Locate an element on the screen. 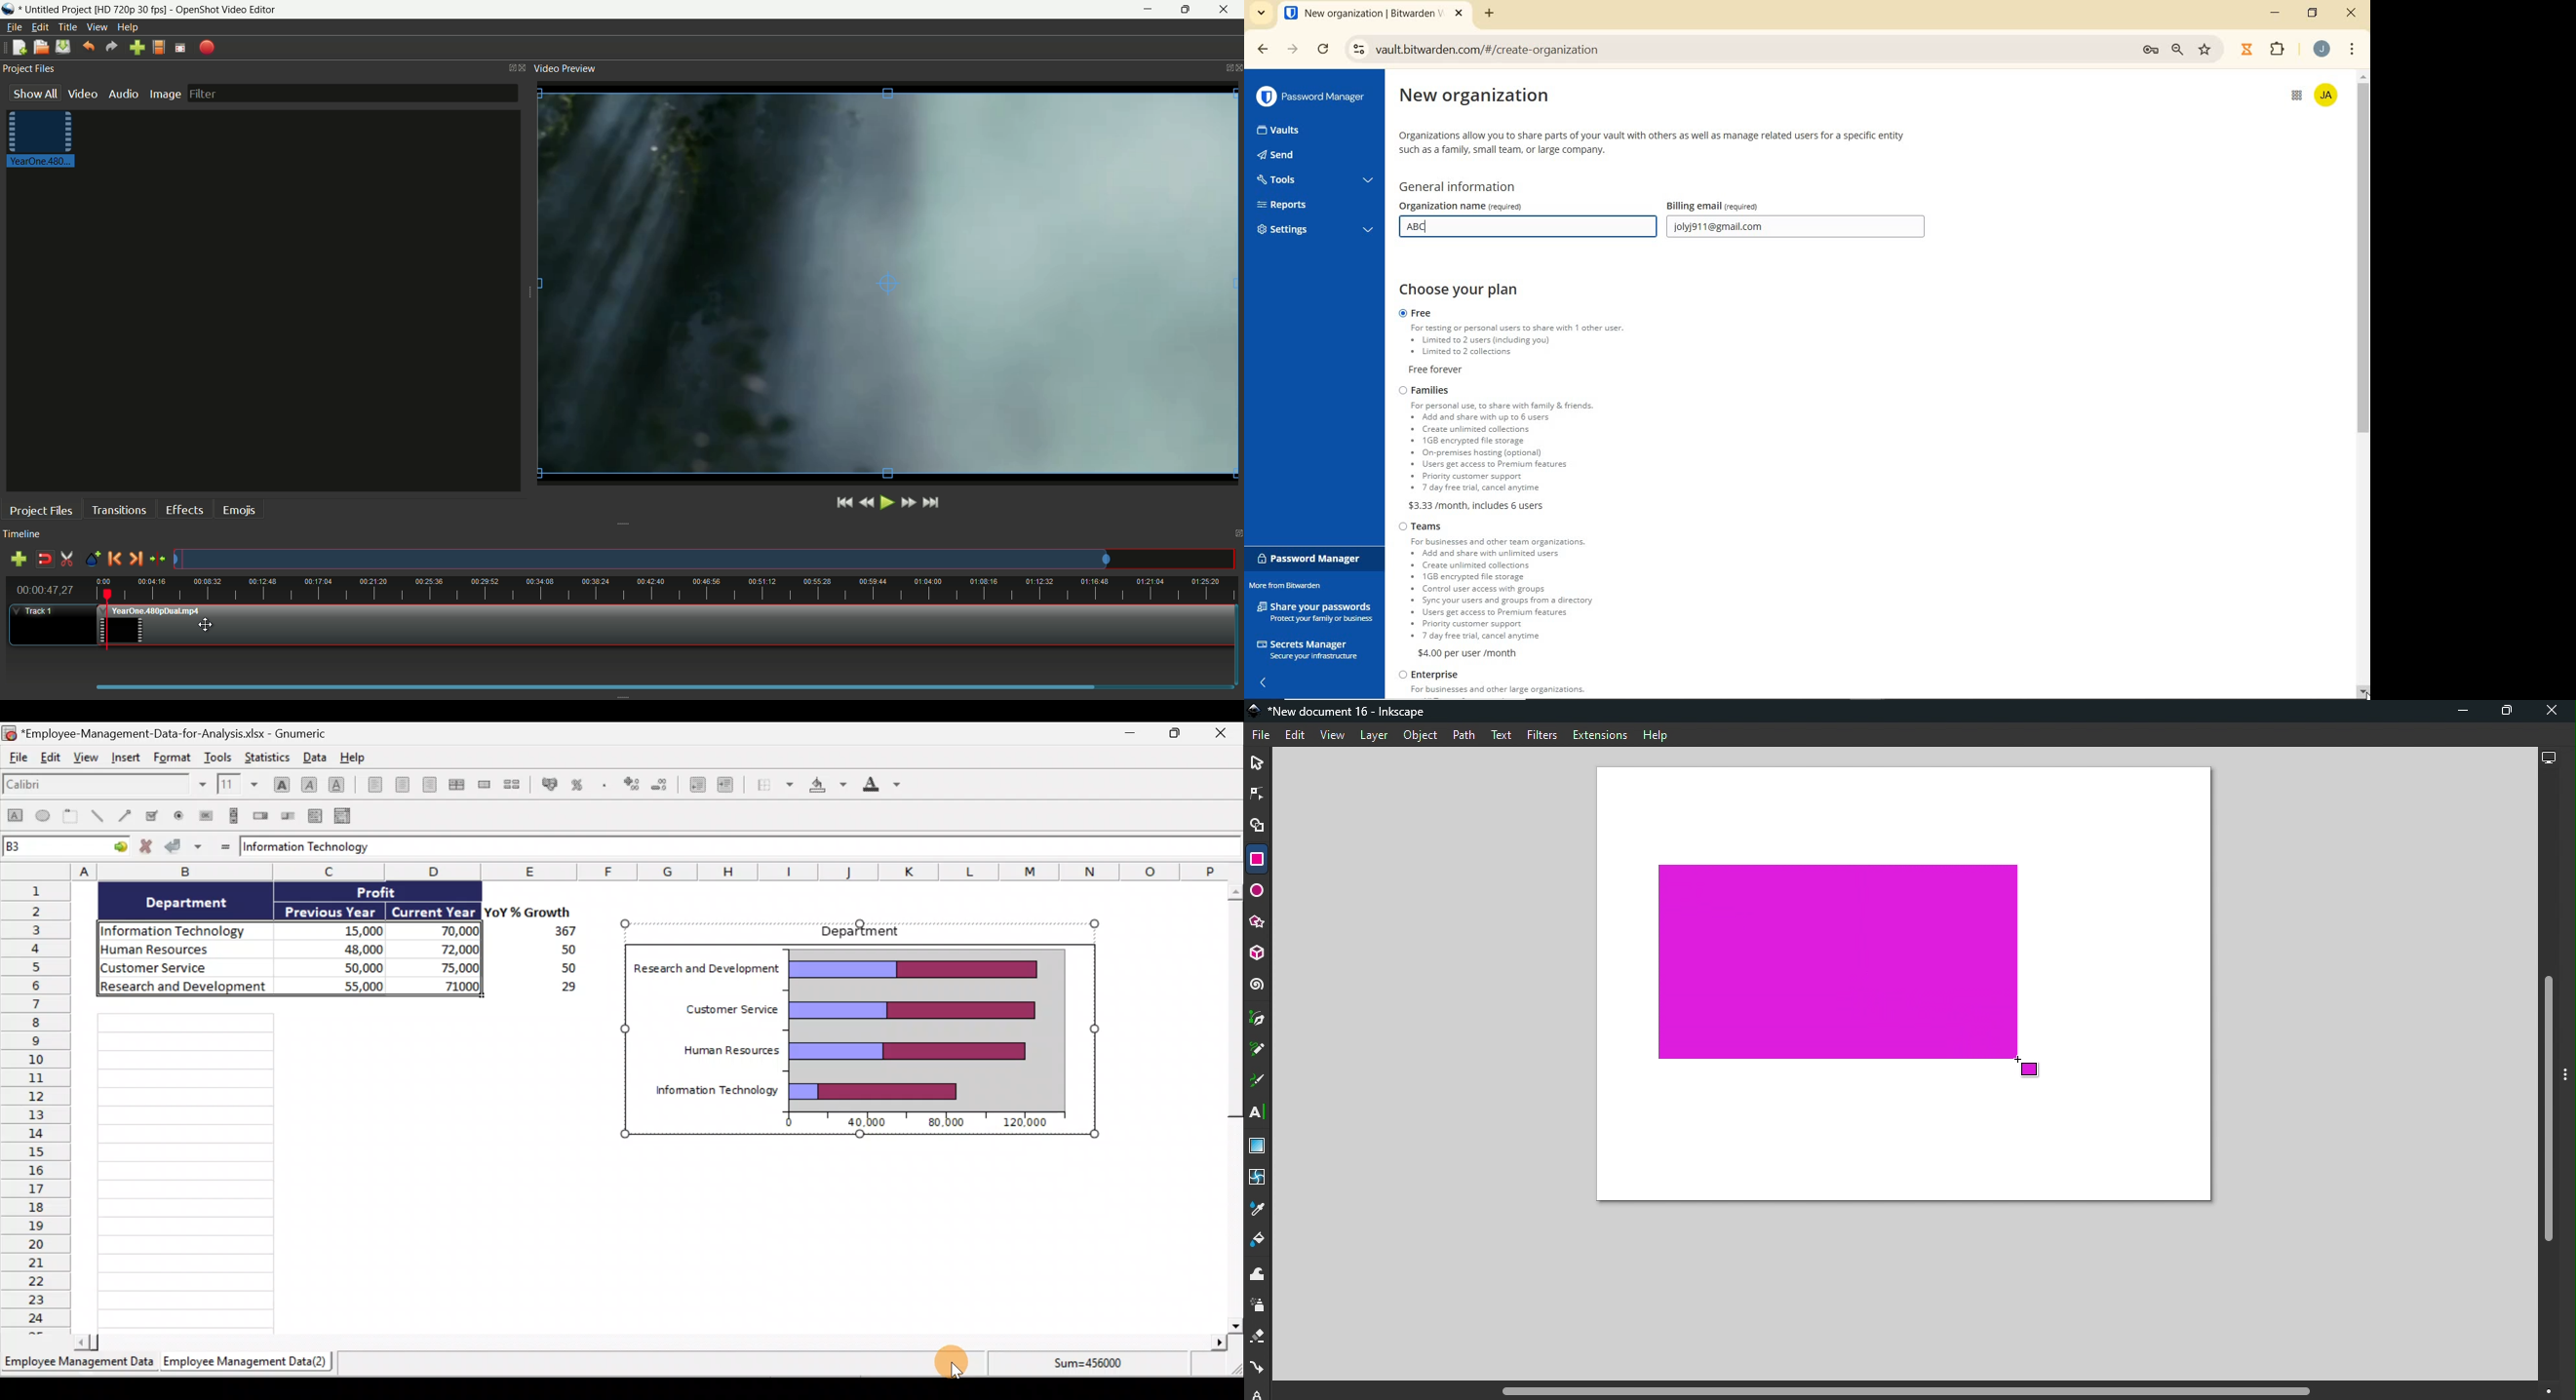 The height and width of the screenshot is (1400, 2576). Columns is located at coordinates (661, 870).